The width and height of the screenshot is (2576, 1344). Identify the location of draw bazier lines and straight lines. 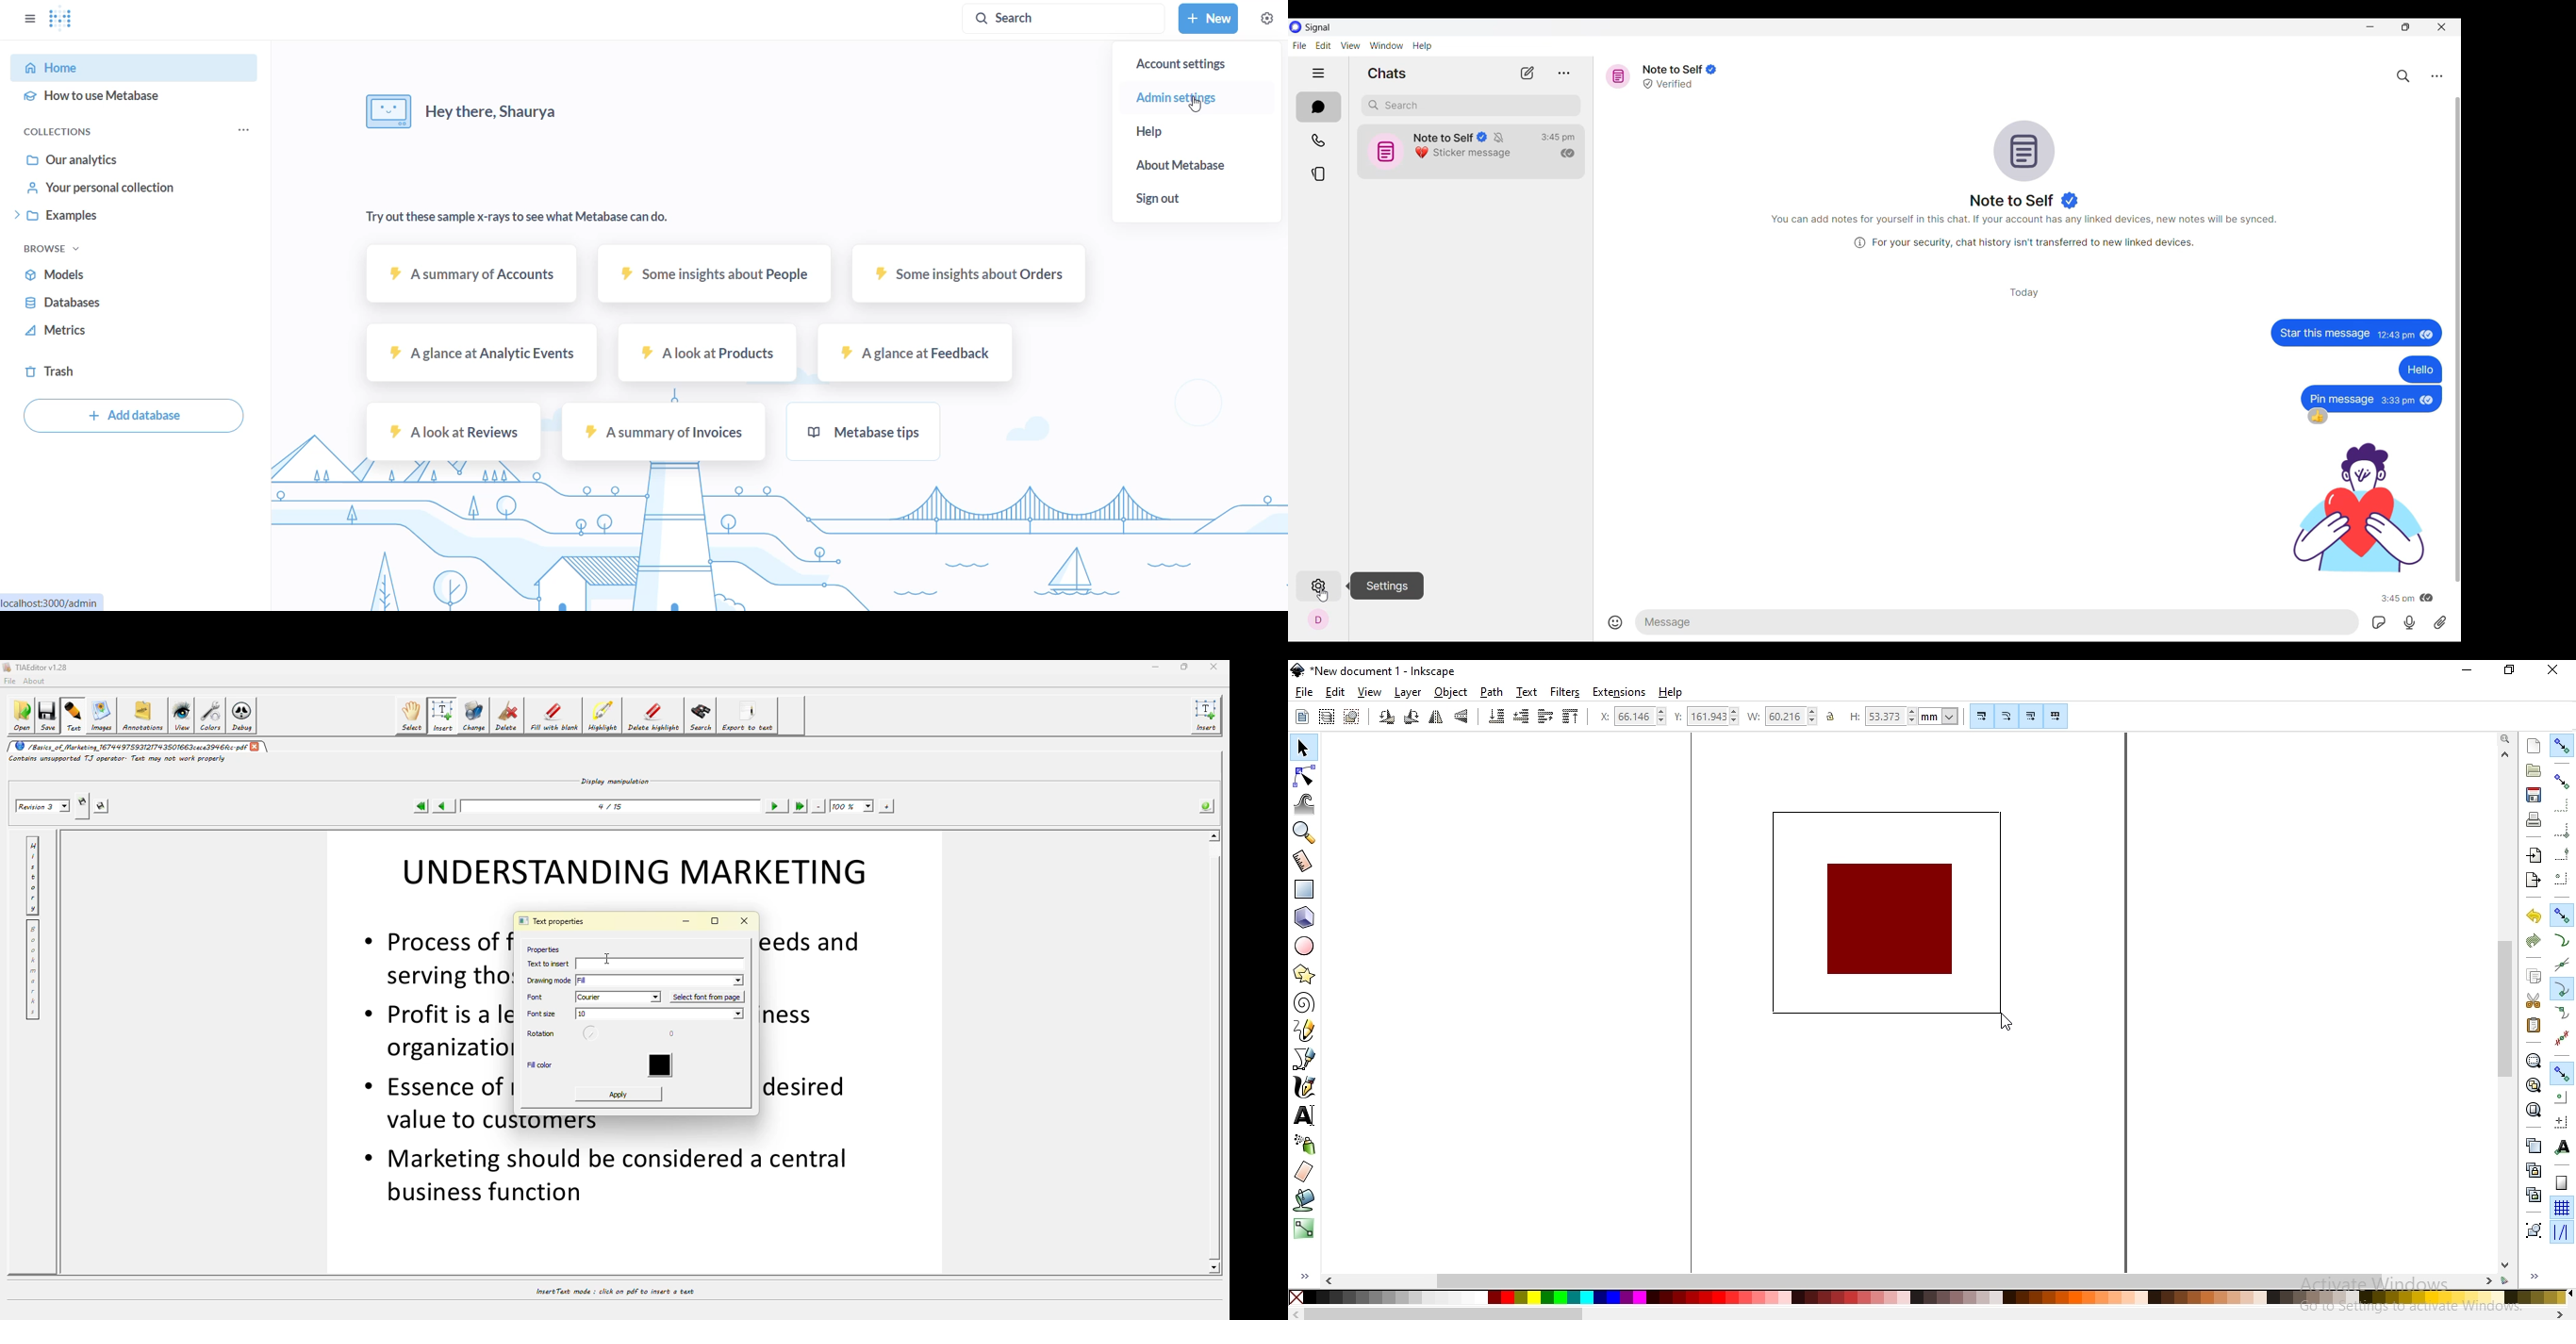
(1305, 1059).